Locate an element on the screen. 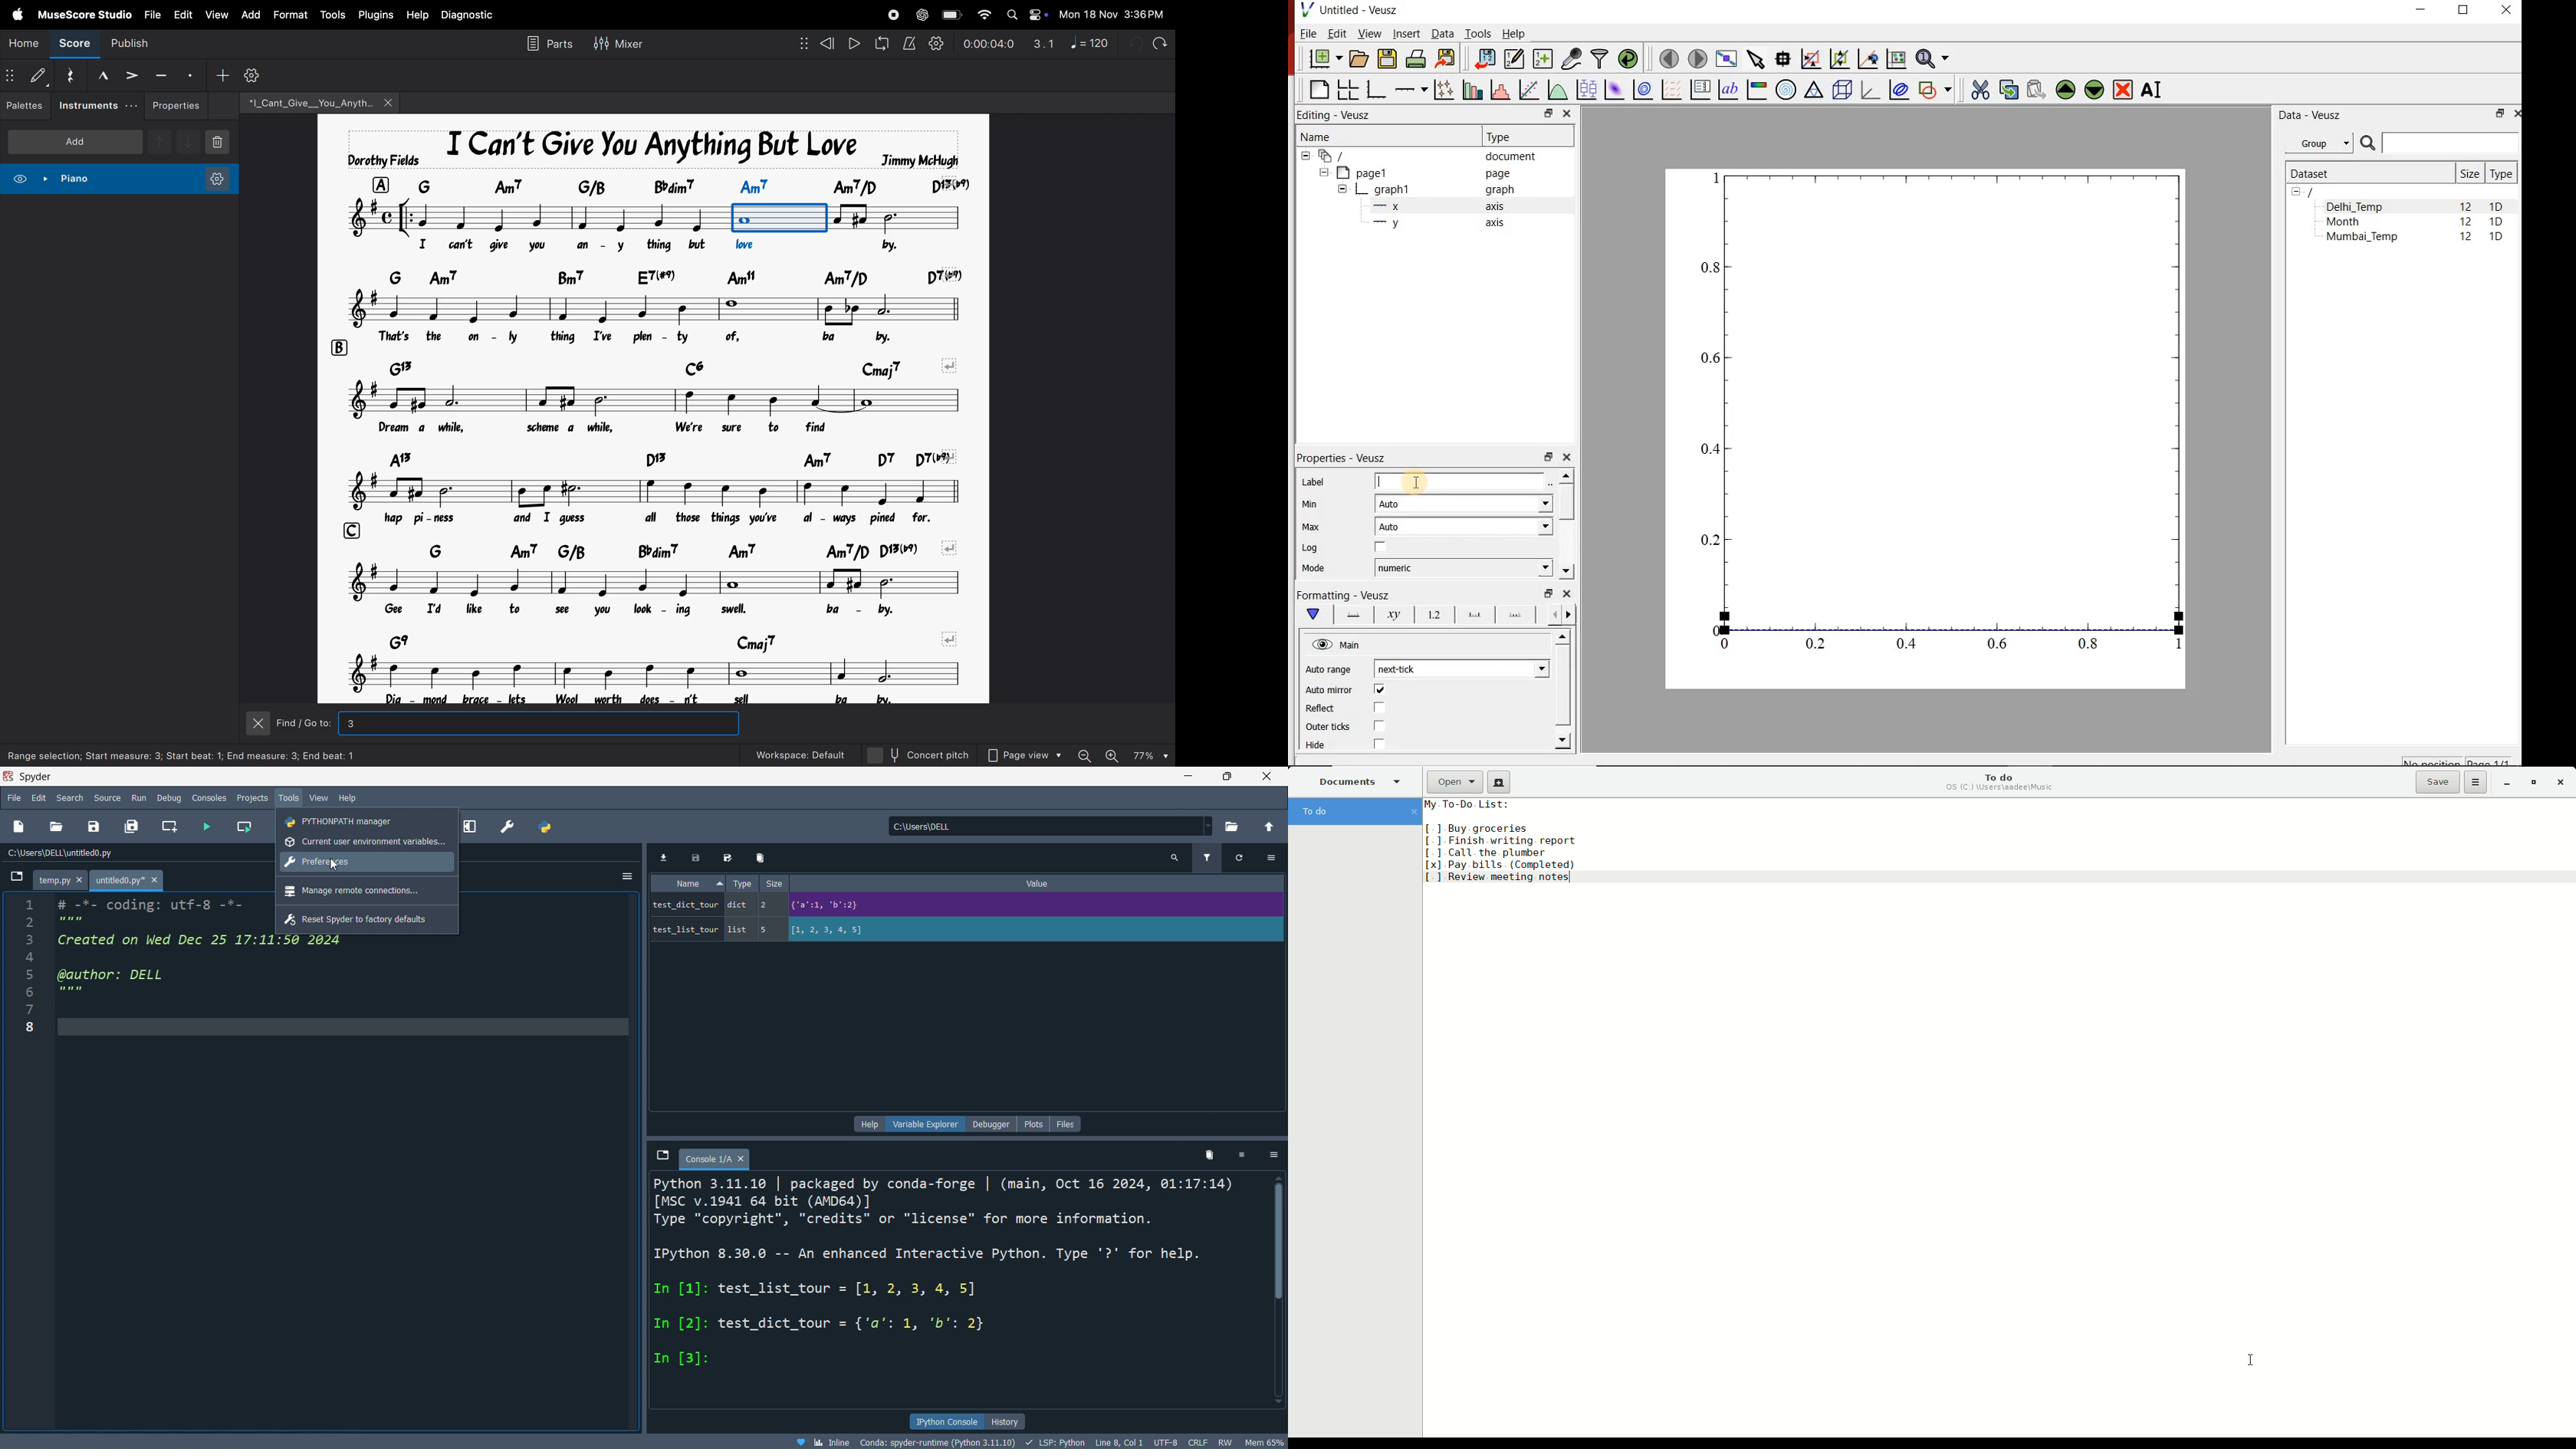 This screenshot has width=2576, height=1456. notes is located at coordinates (659, 673).